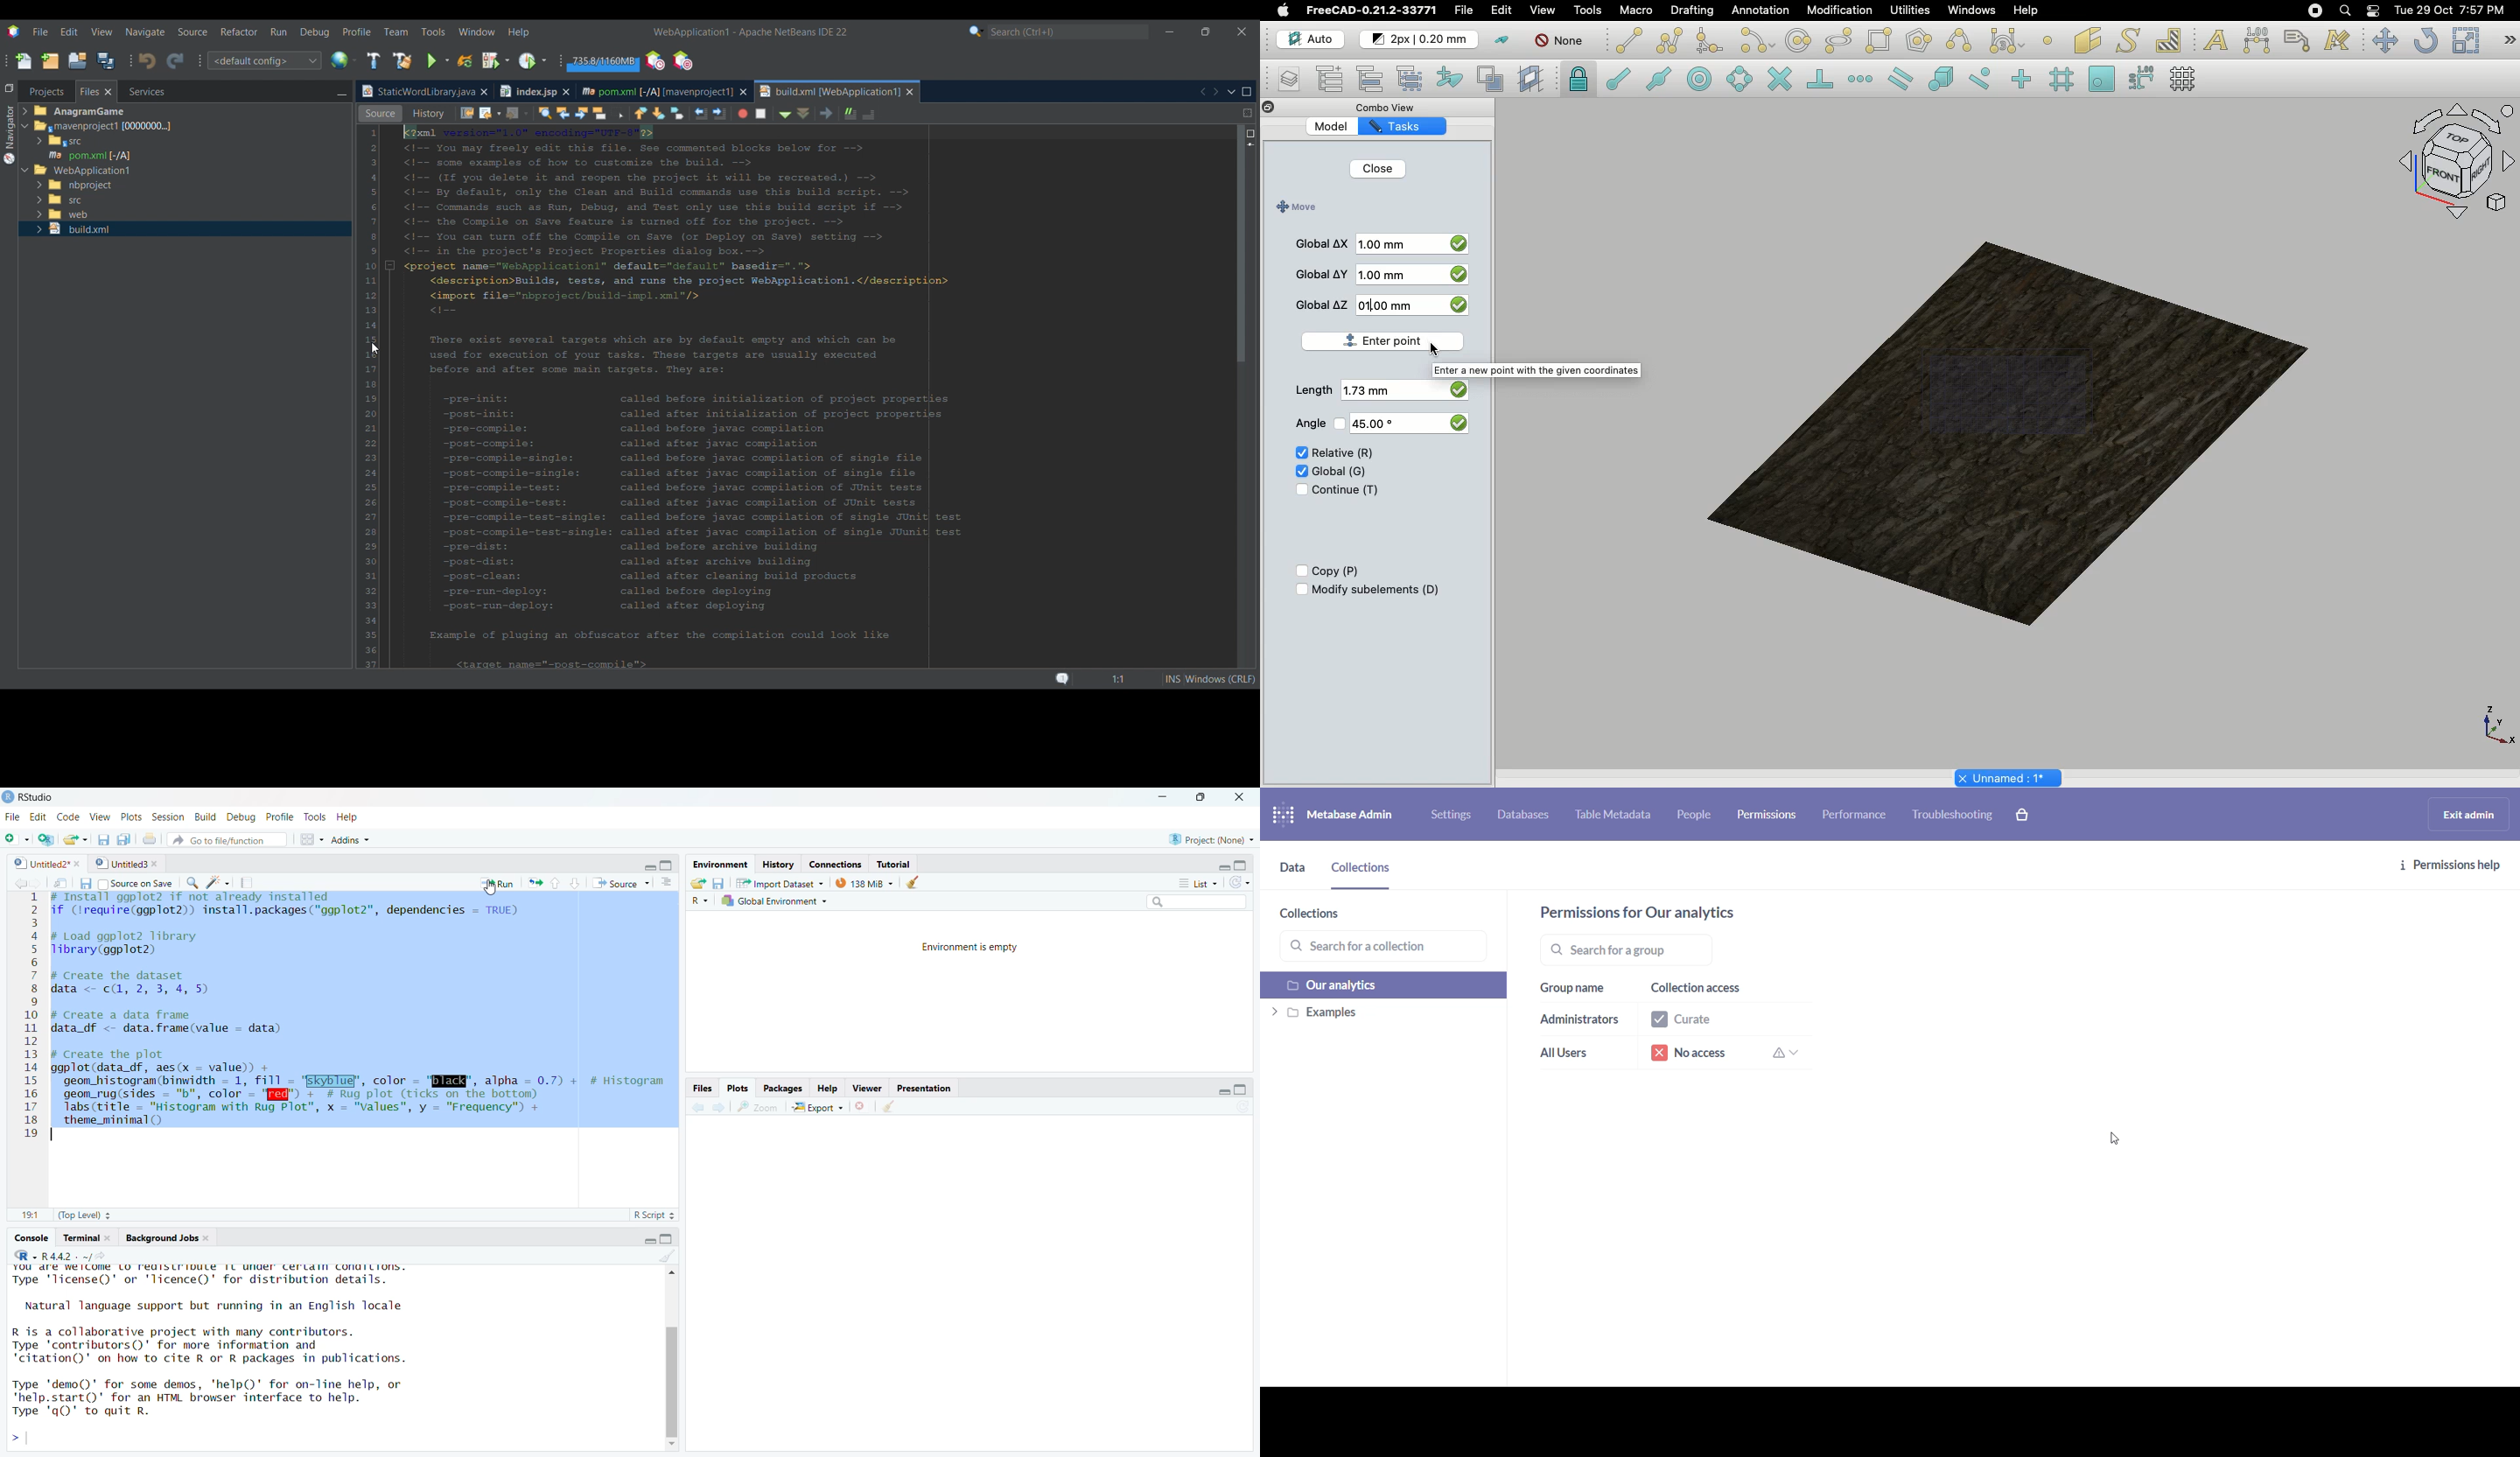 The image size is (2520, 1484). I want to click on code tools, so click(216, 877).